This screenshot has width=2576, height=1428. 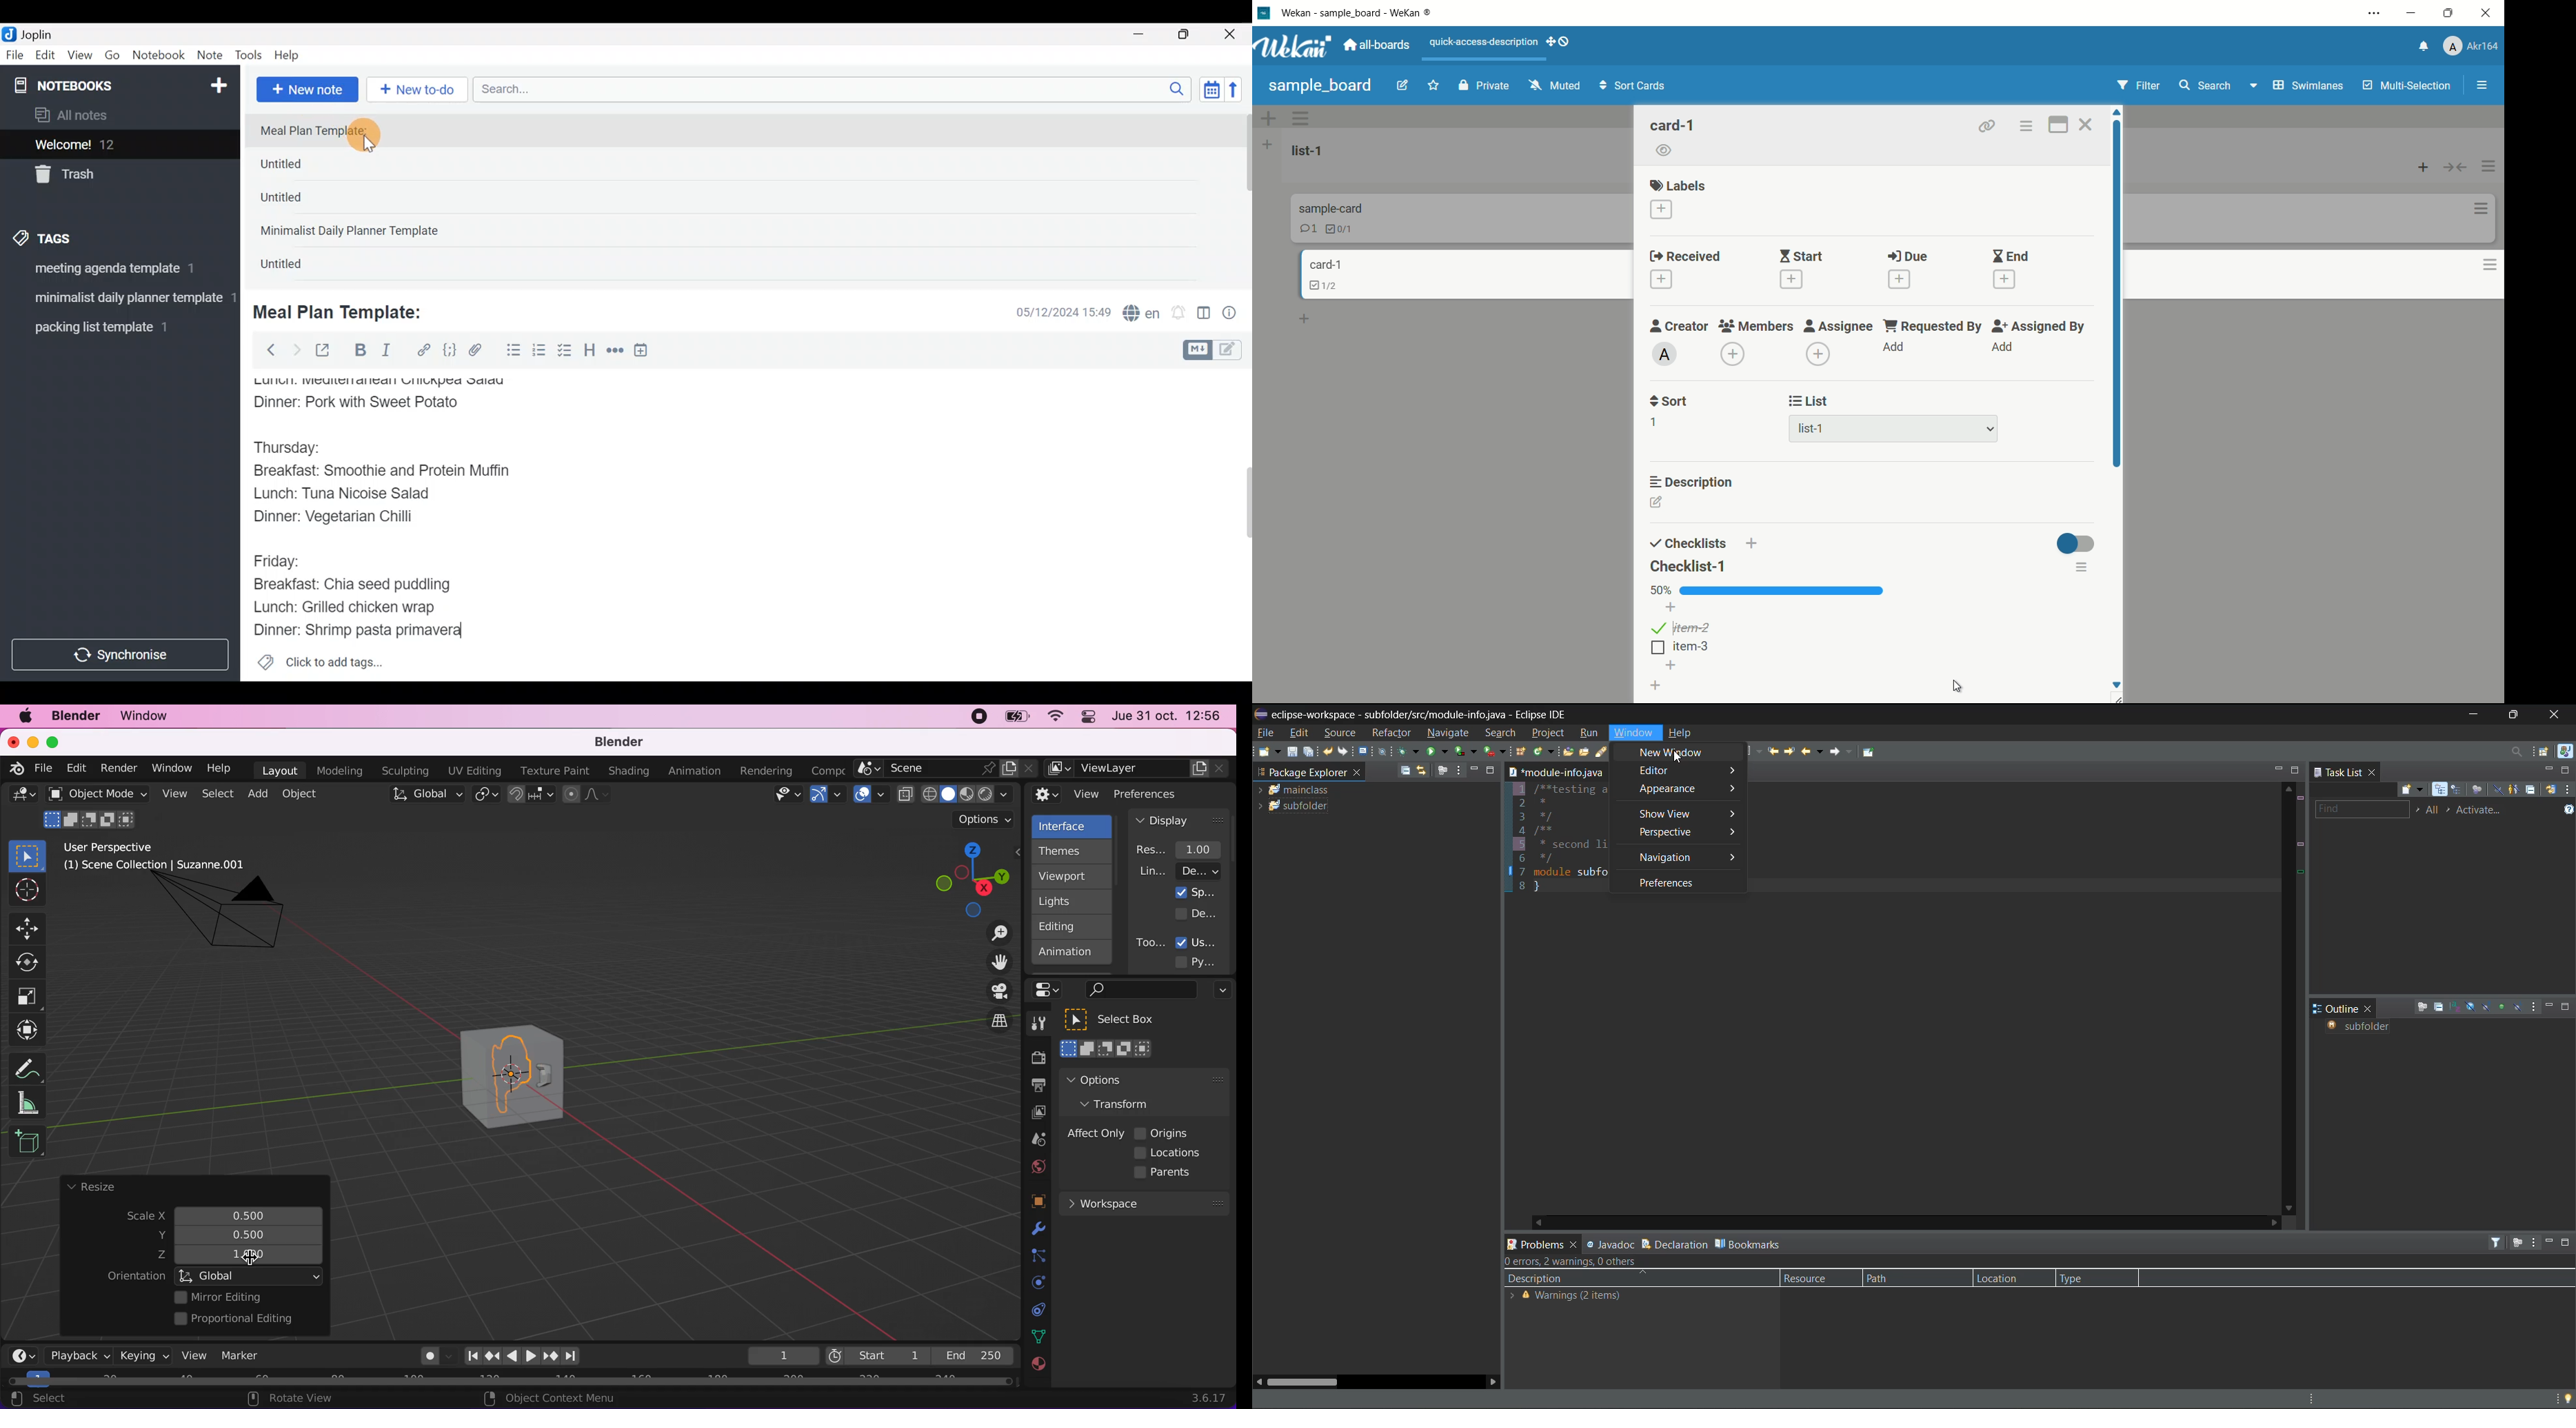 What do you see at coordinates (1267, 144) in the screenshot?
I see `add list` at bounding box center [1267, 144].